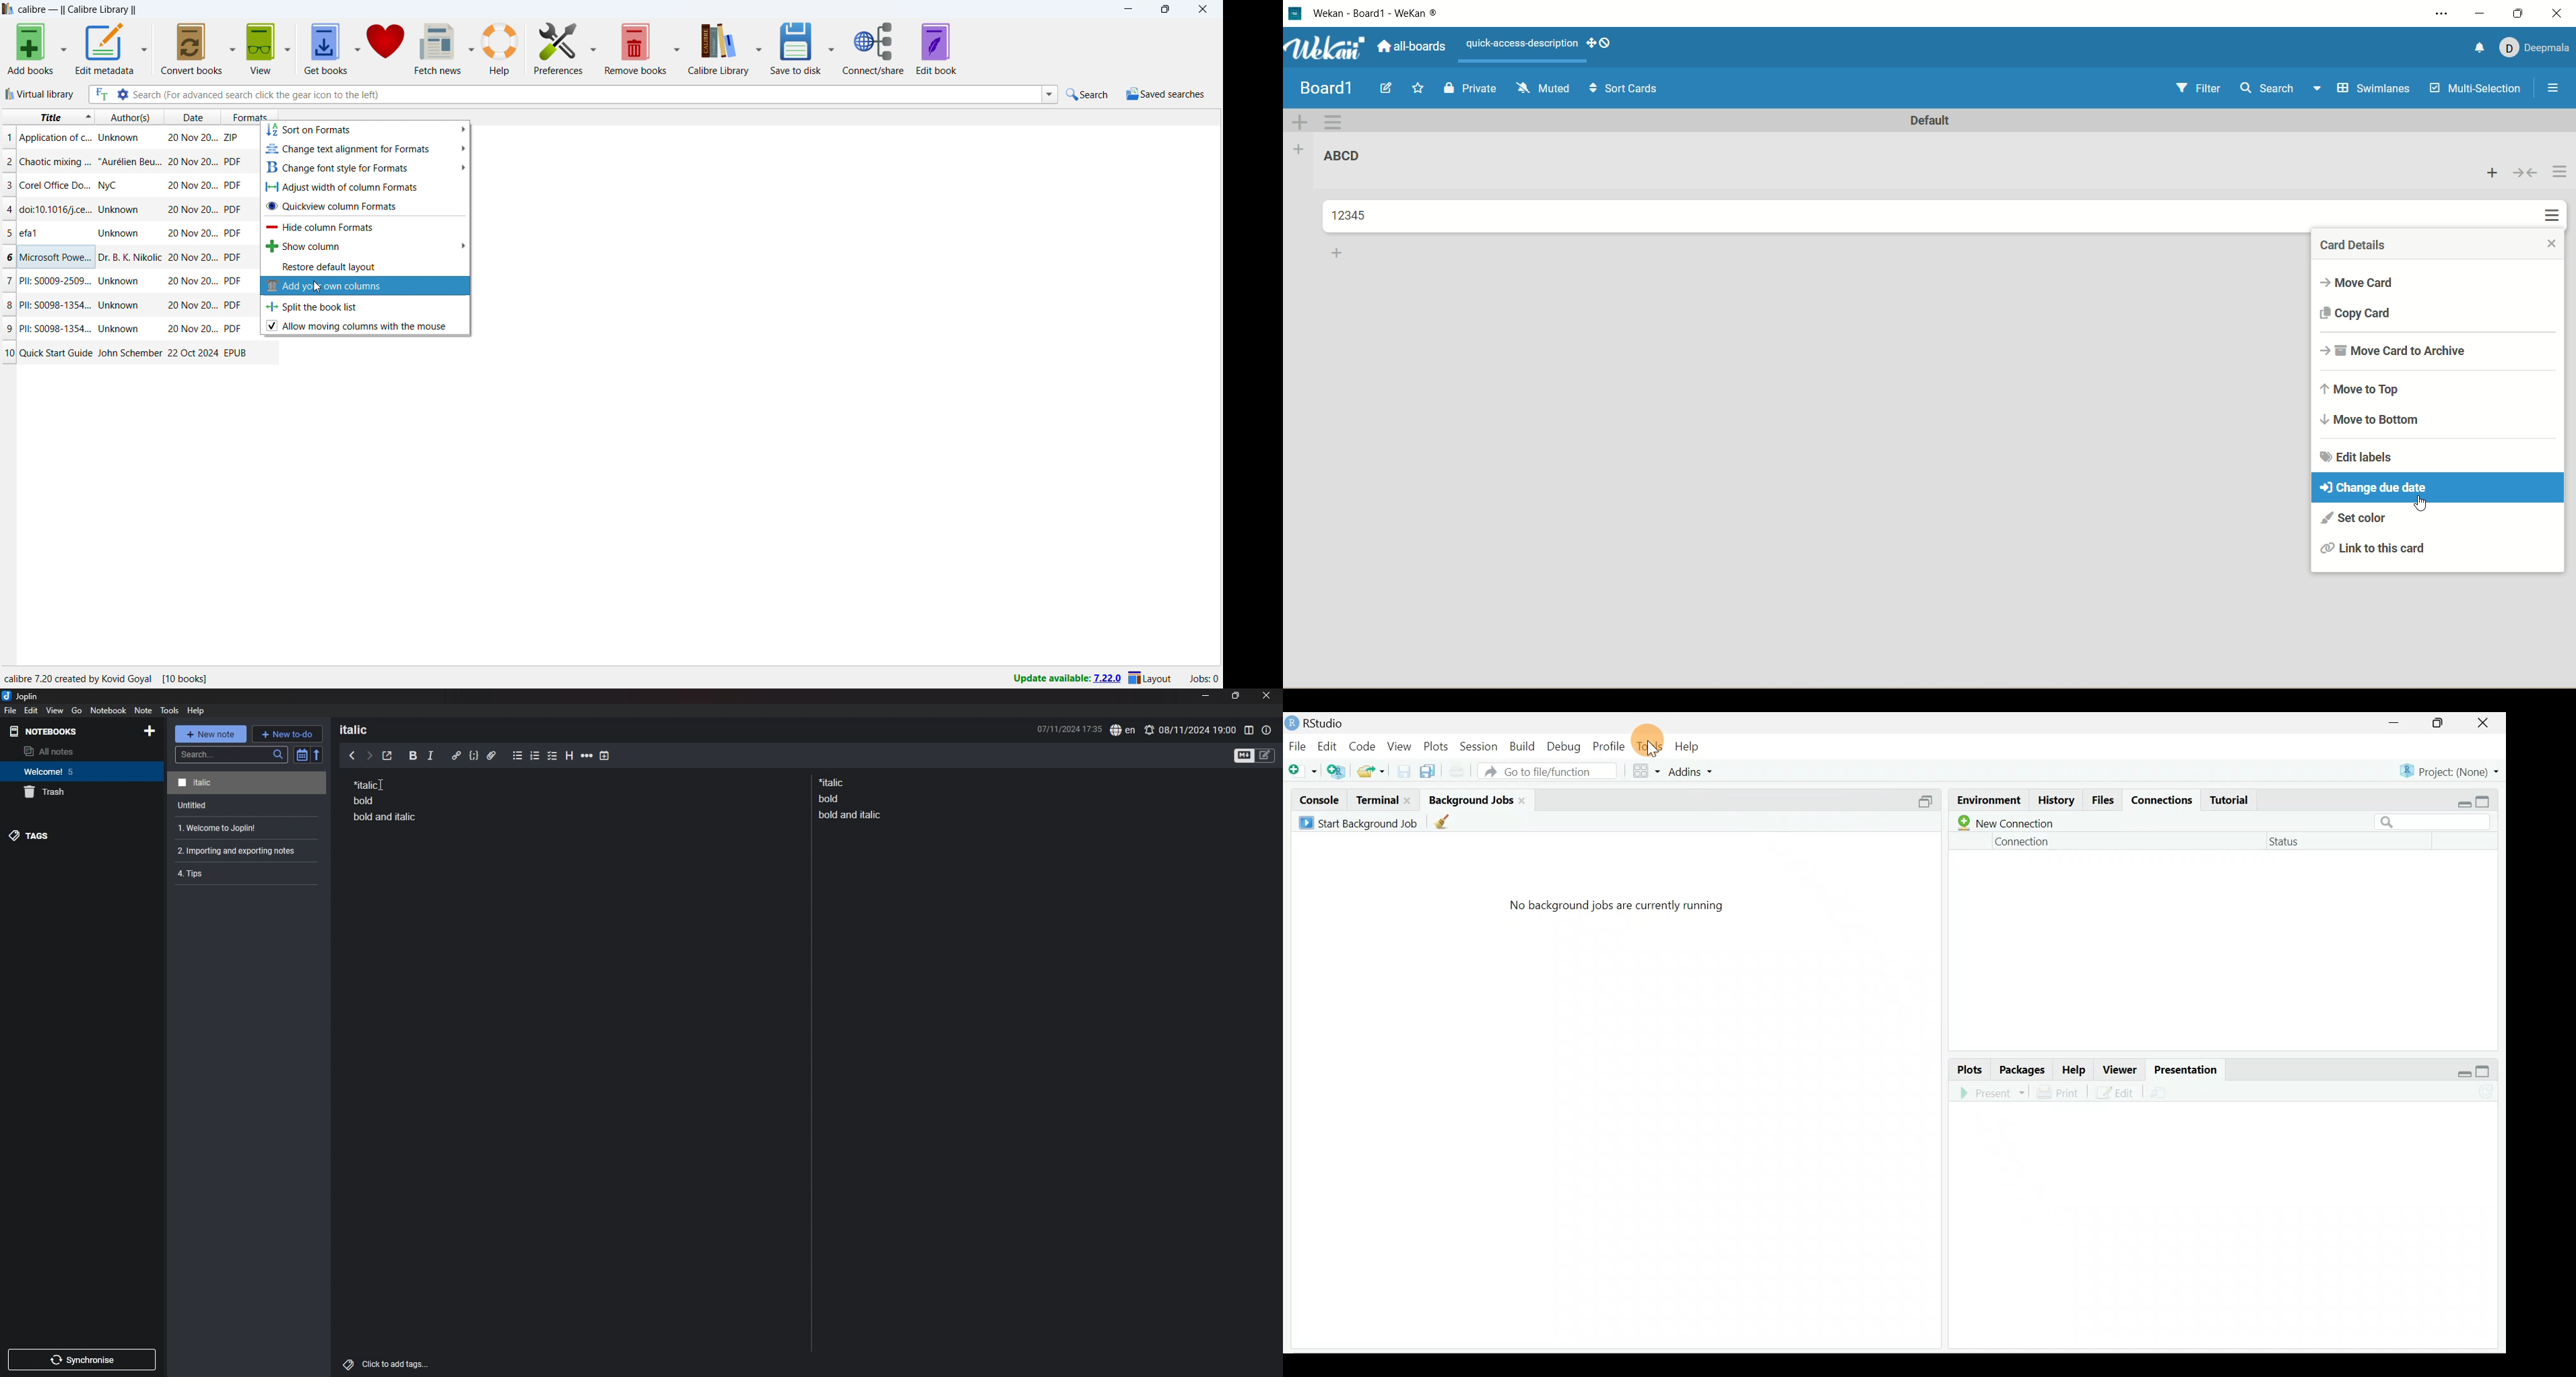 Image resolution: width=2576 pixels, height=1400 pixels. Describe the element at coordinates (388, 756) in the screenshot. I see `toggle external editor` at that location.